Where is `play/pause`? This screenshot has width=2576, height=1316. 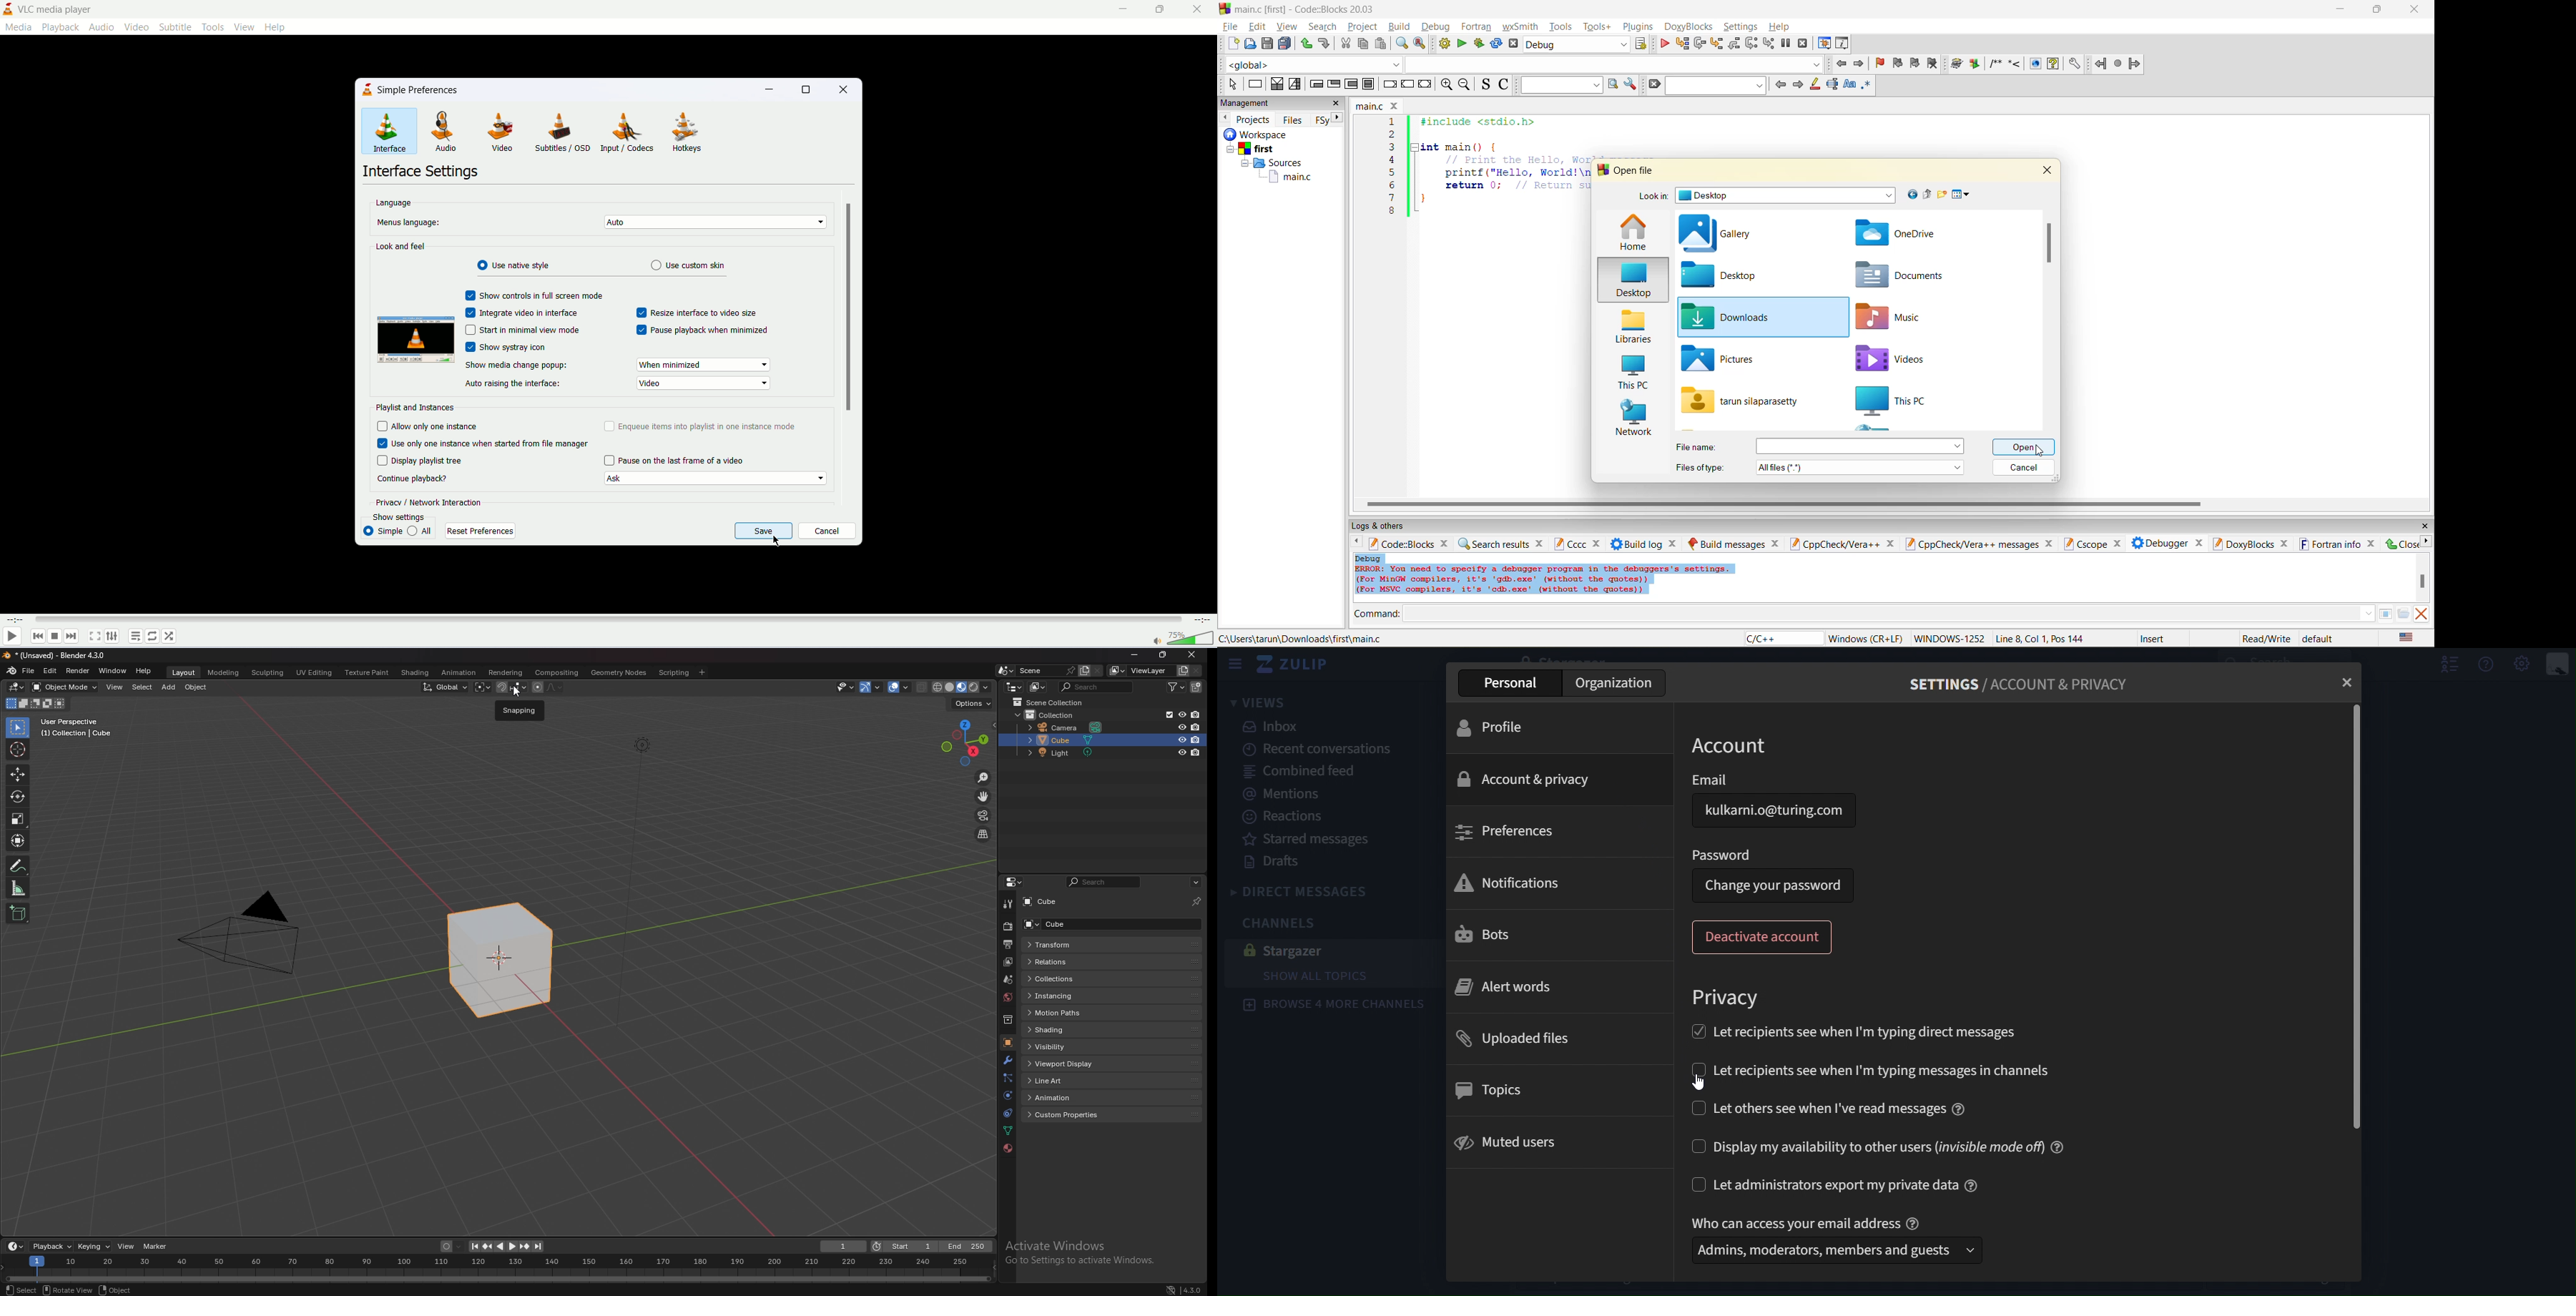 play/pause is located at coordinates (11, 637).